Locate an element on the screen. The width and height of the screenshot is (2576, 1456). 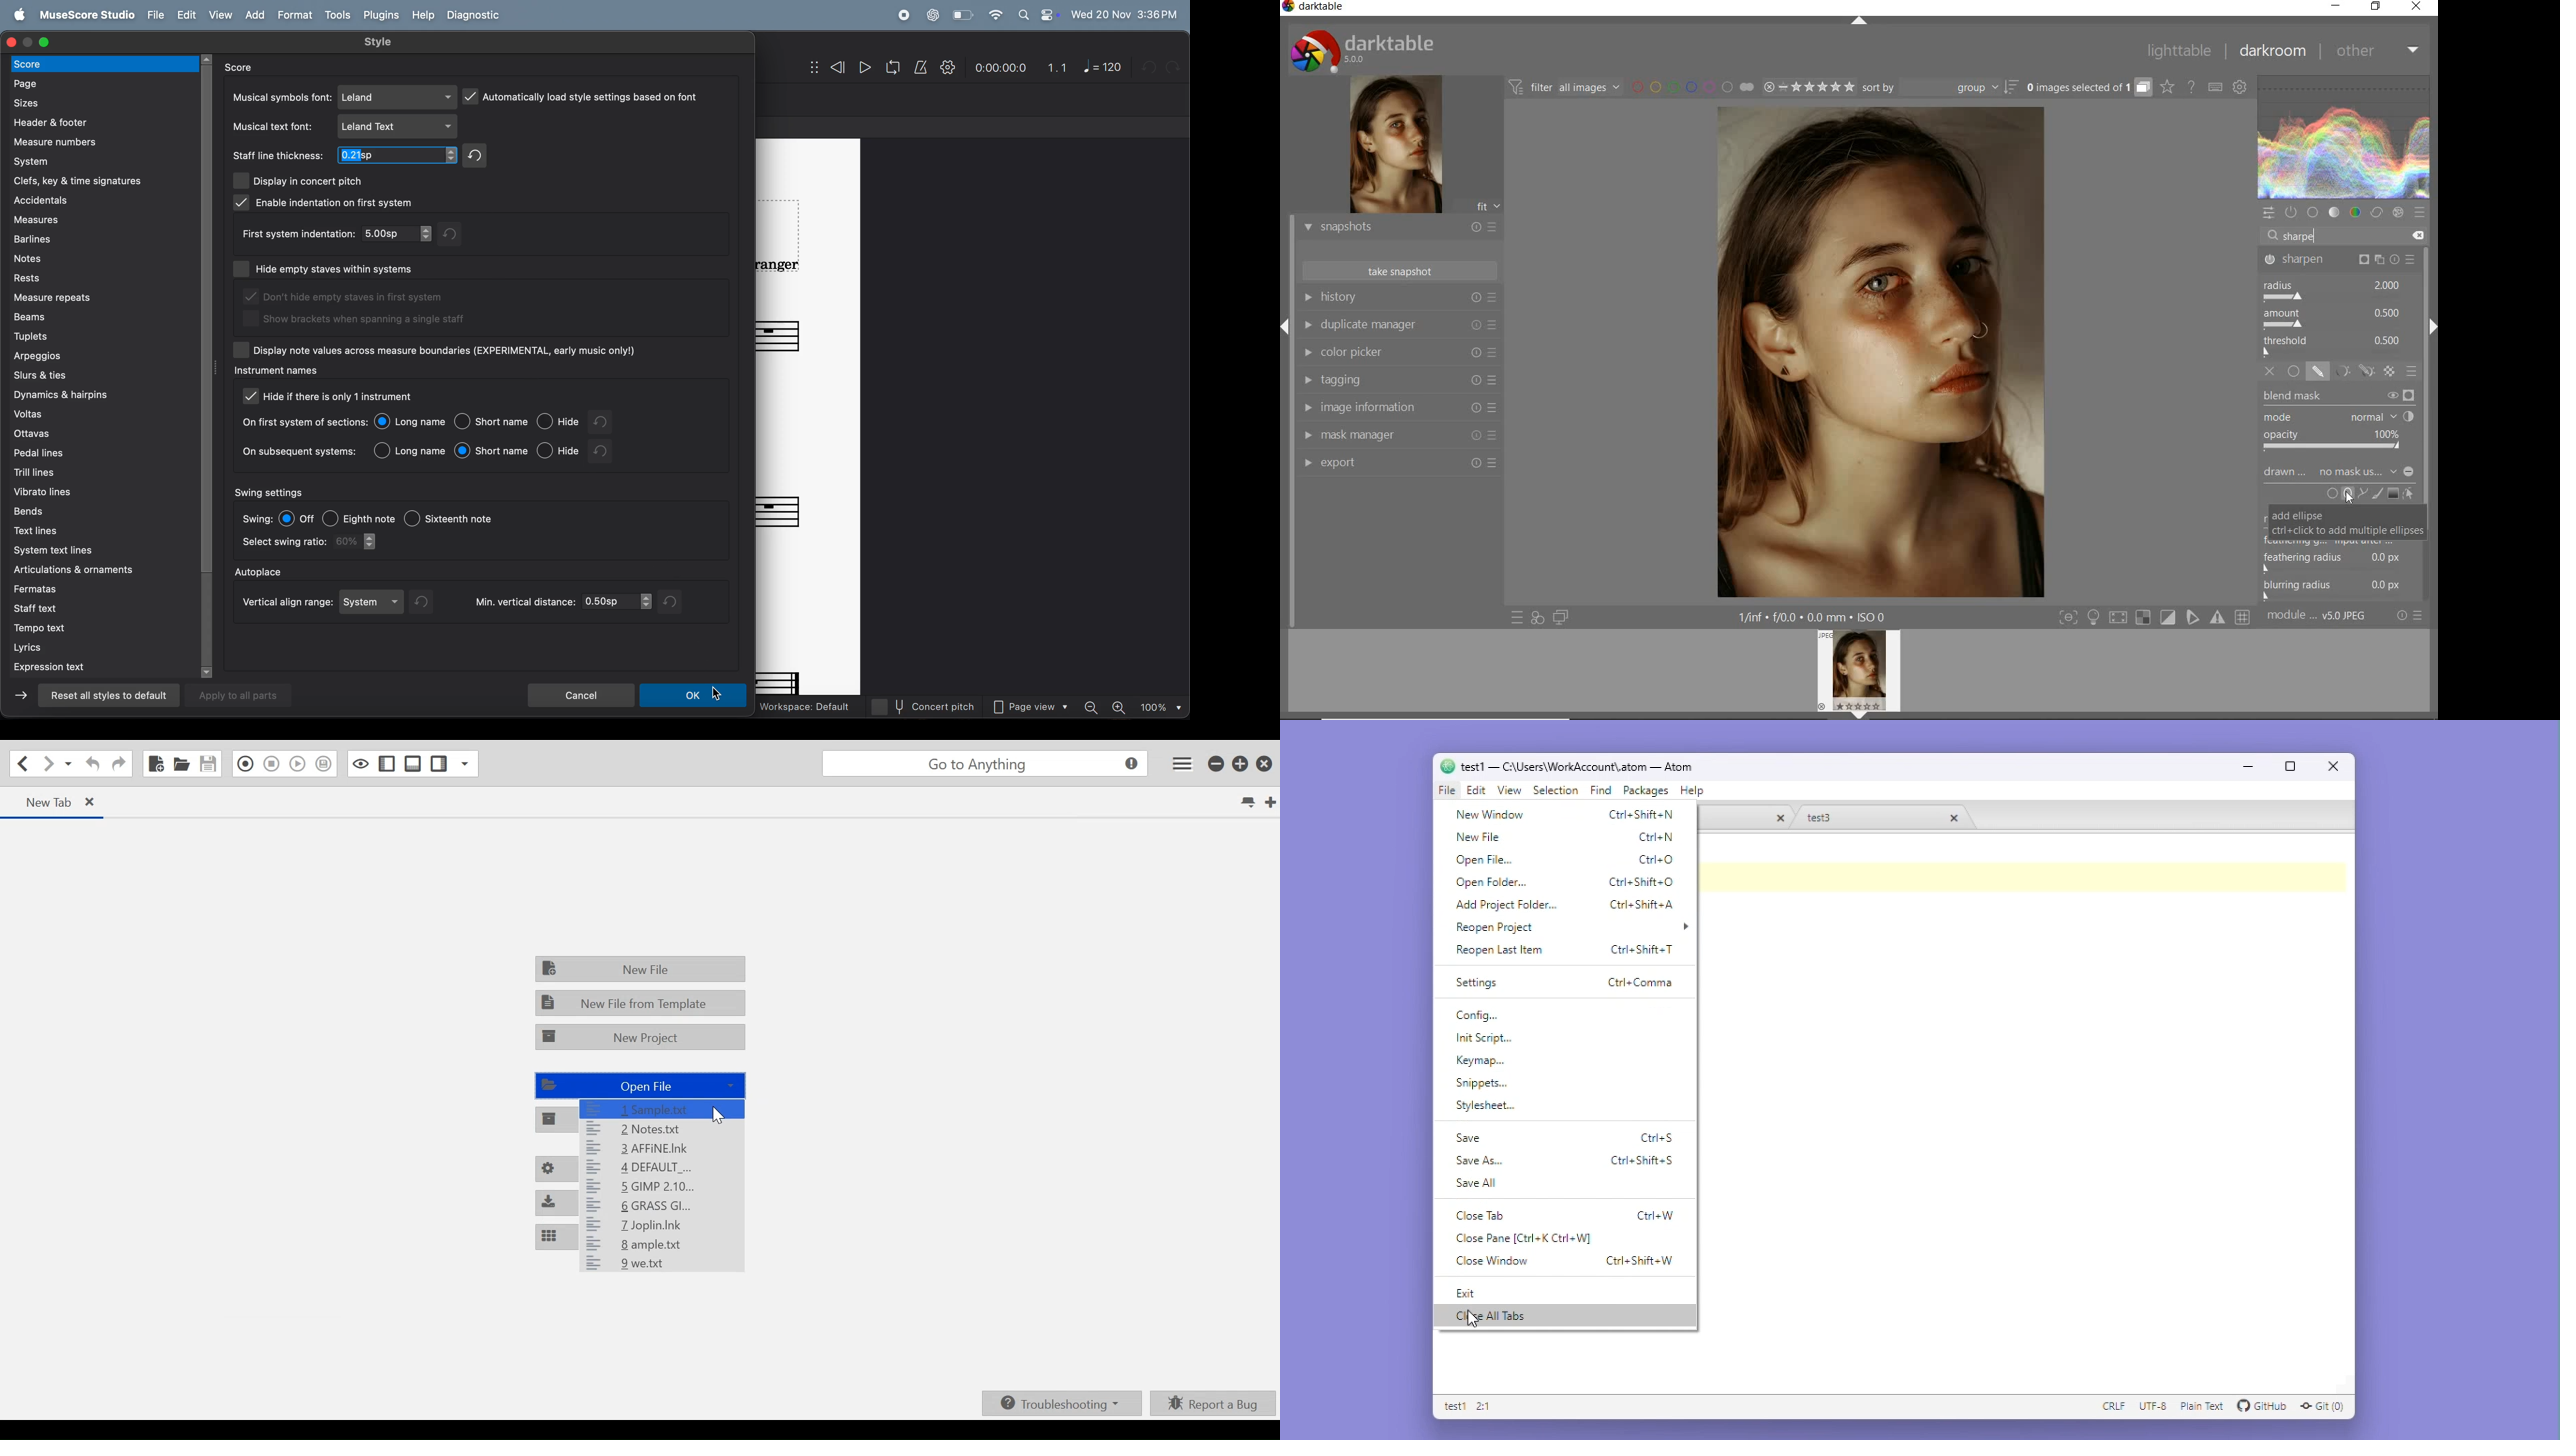
vertical scrollbar is located at coordinates (210, 364).